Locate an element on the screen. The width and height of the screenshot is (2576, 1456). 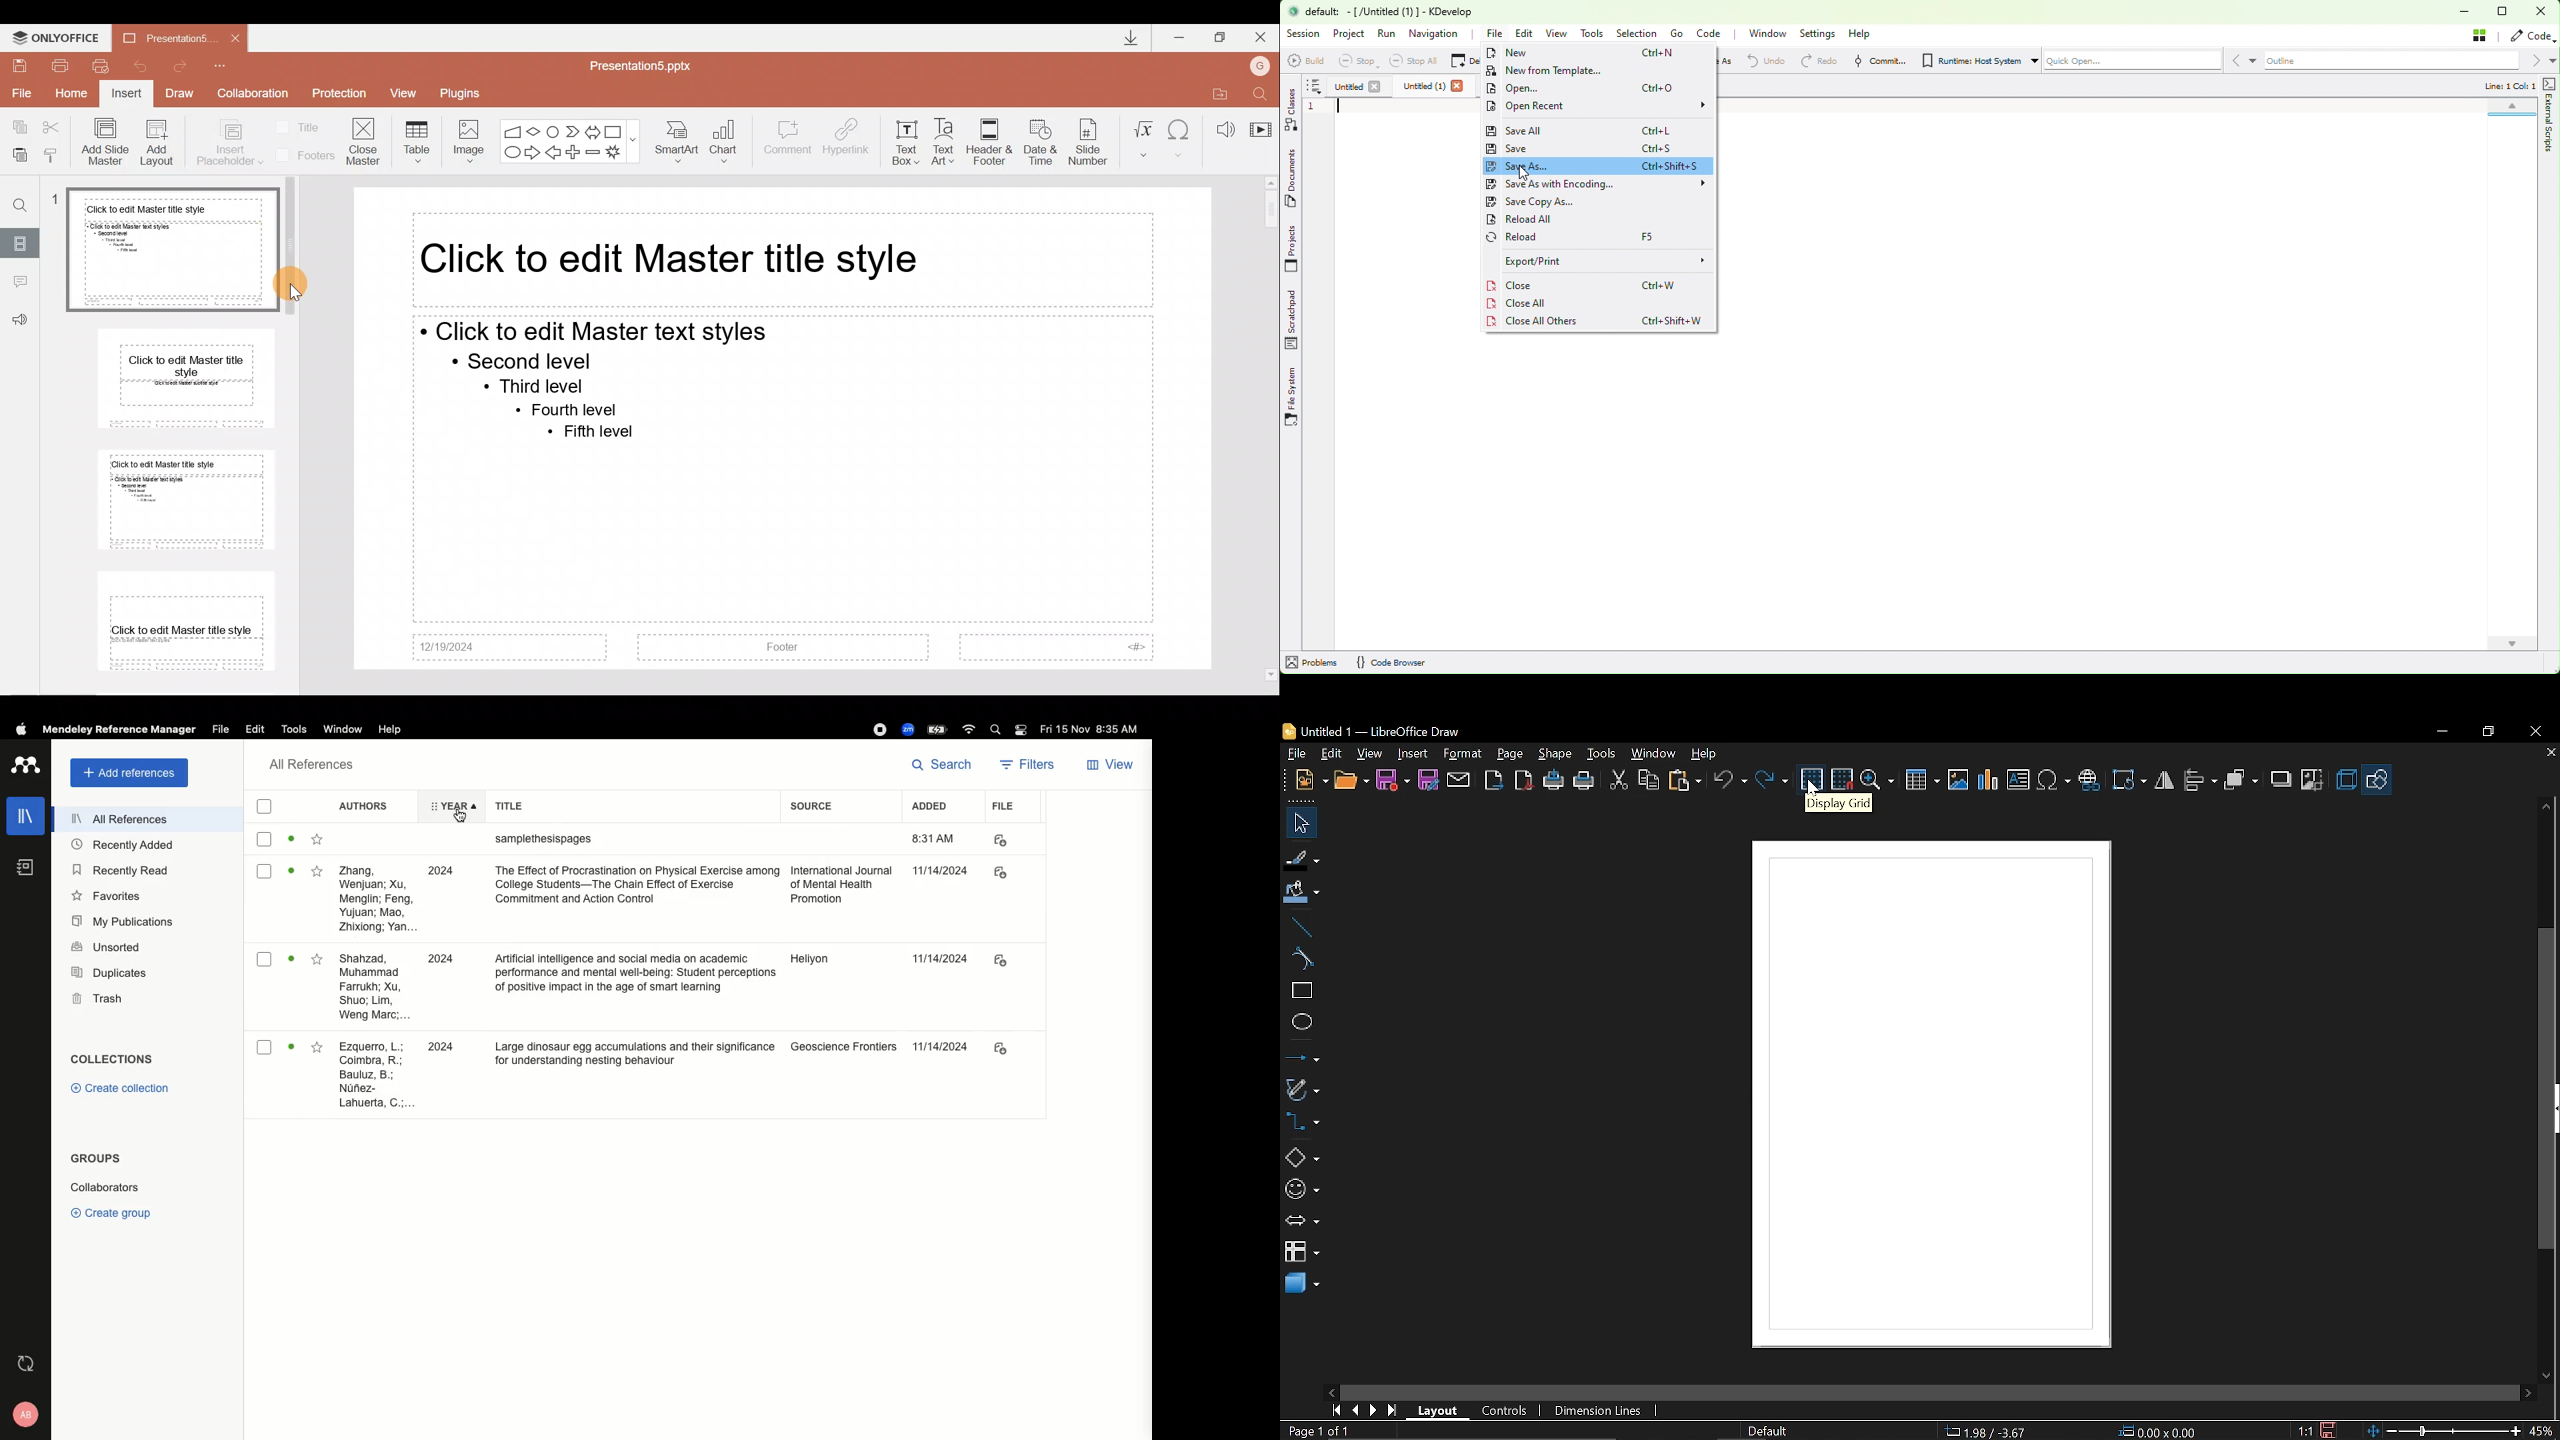
Allign is located at coordinates (2200, 781).